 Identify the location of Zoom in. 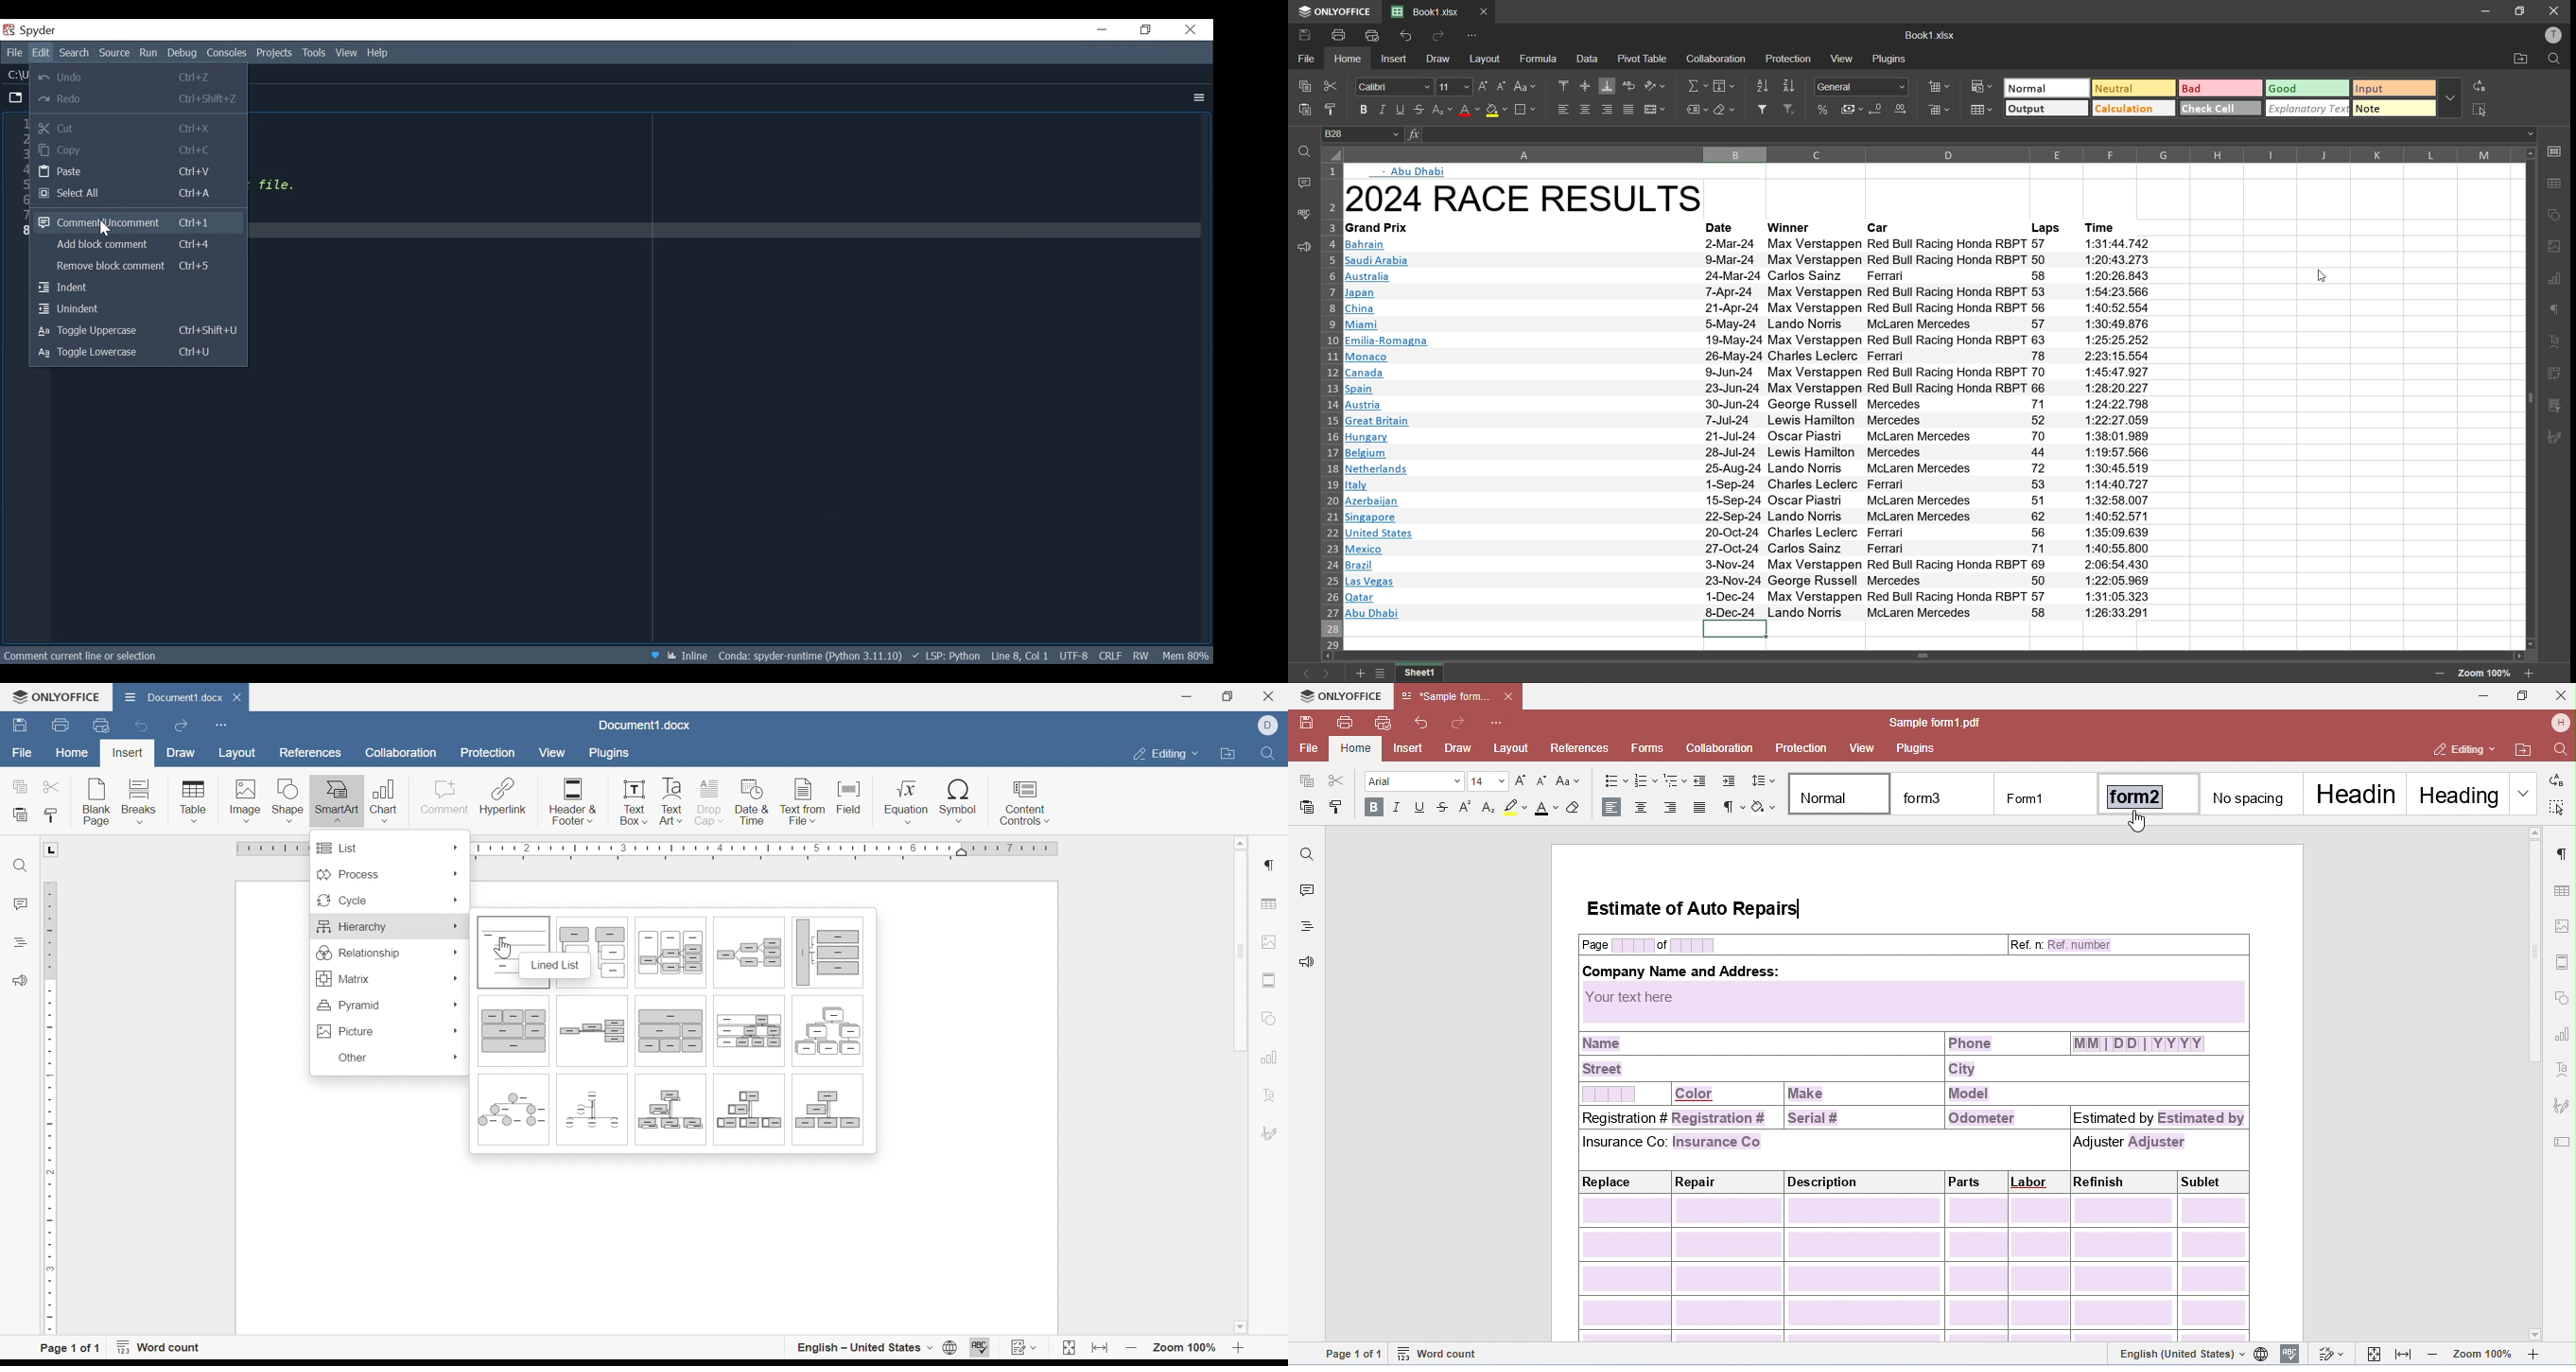
(1238, 1349).